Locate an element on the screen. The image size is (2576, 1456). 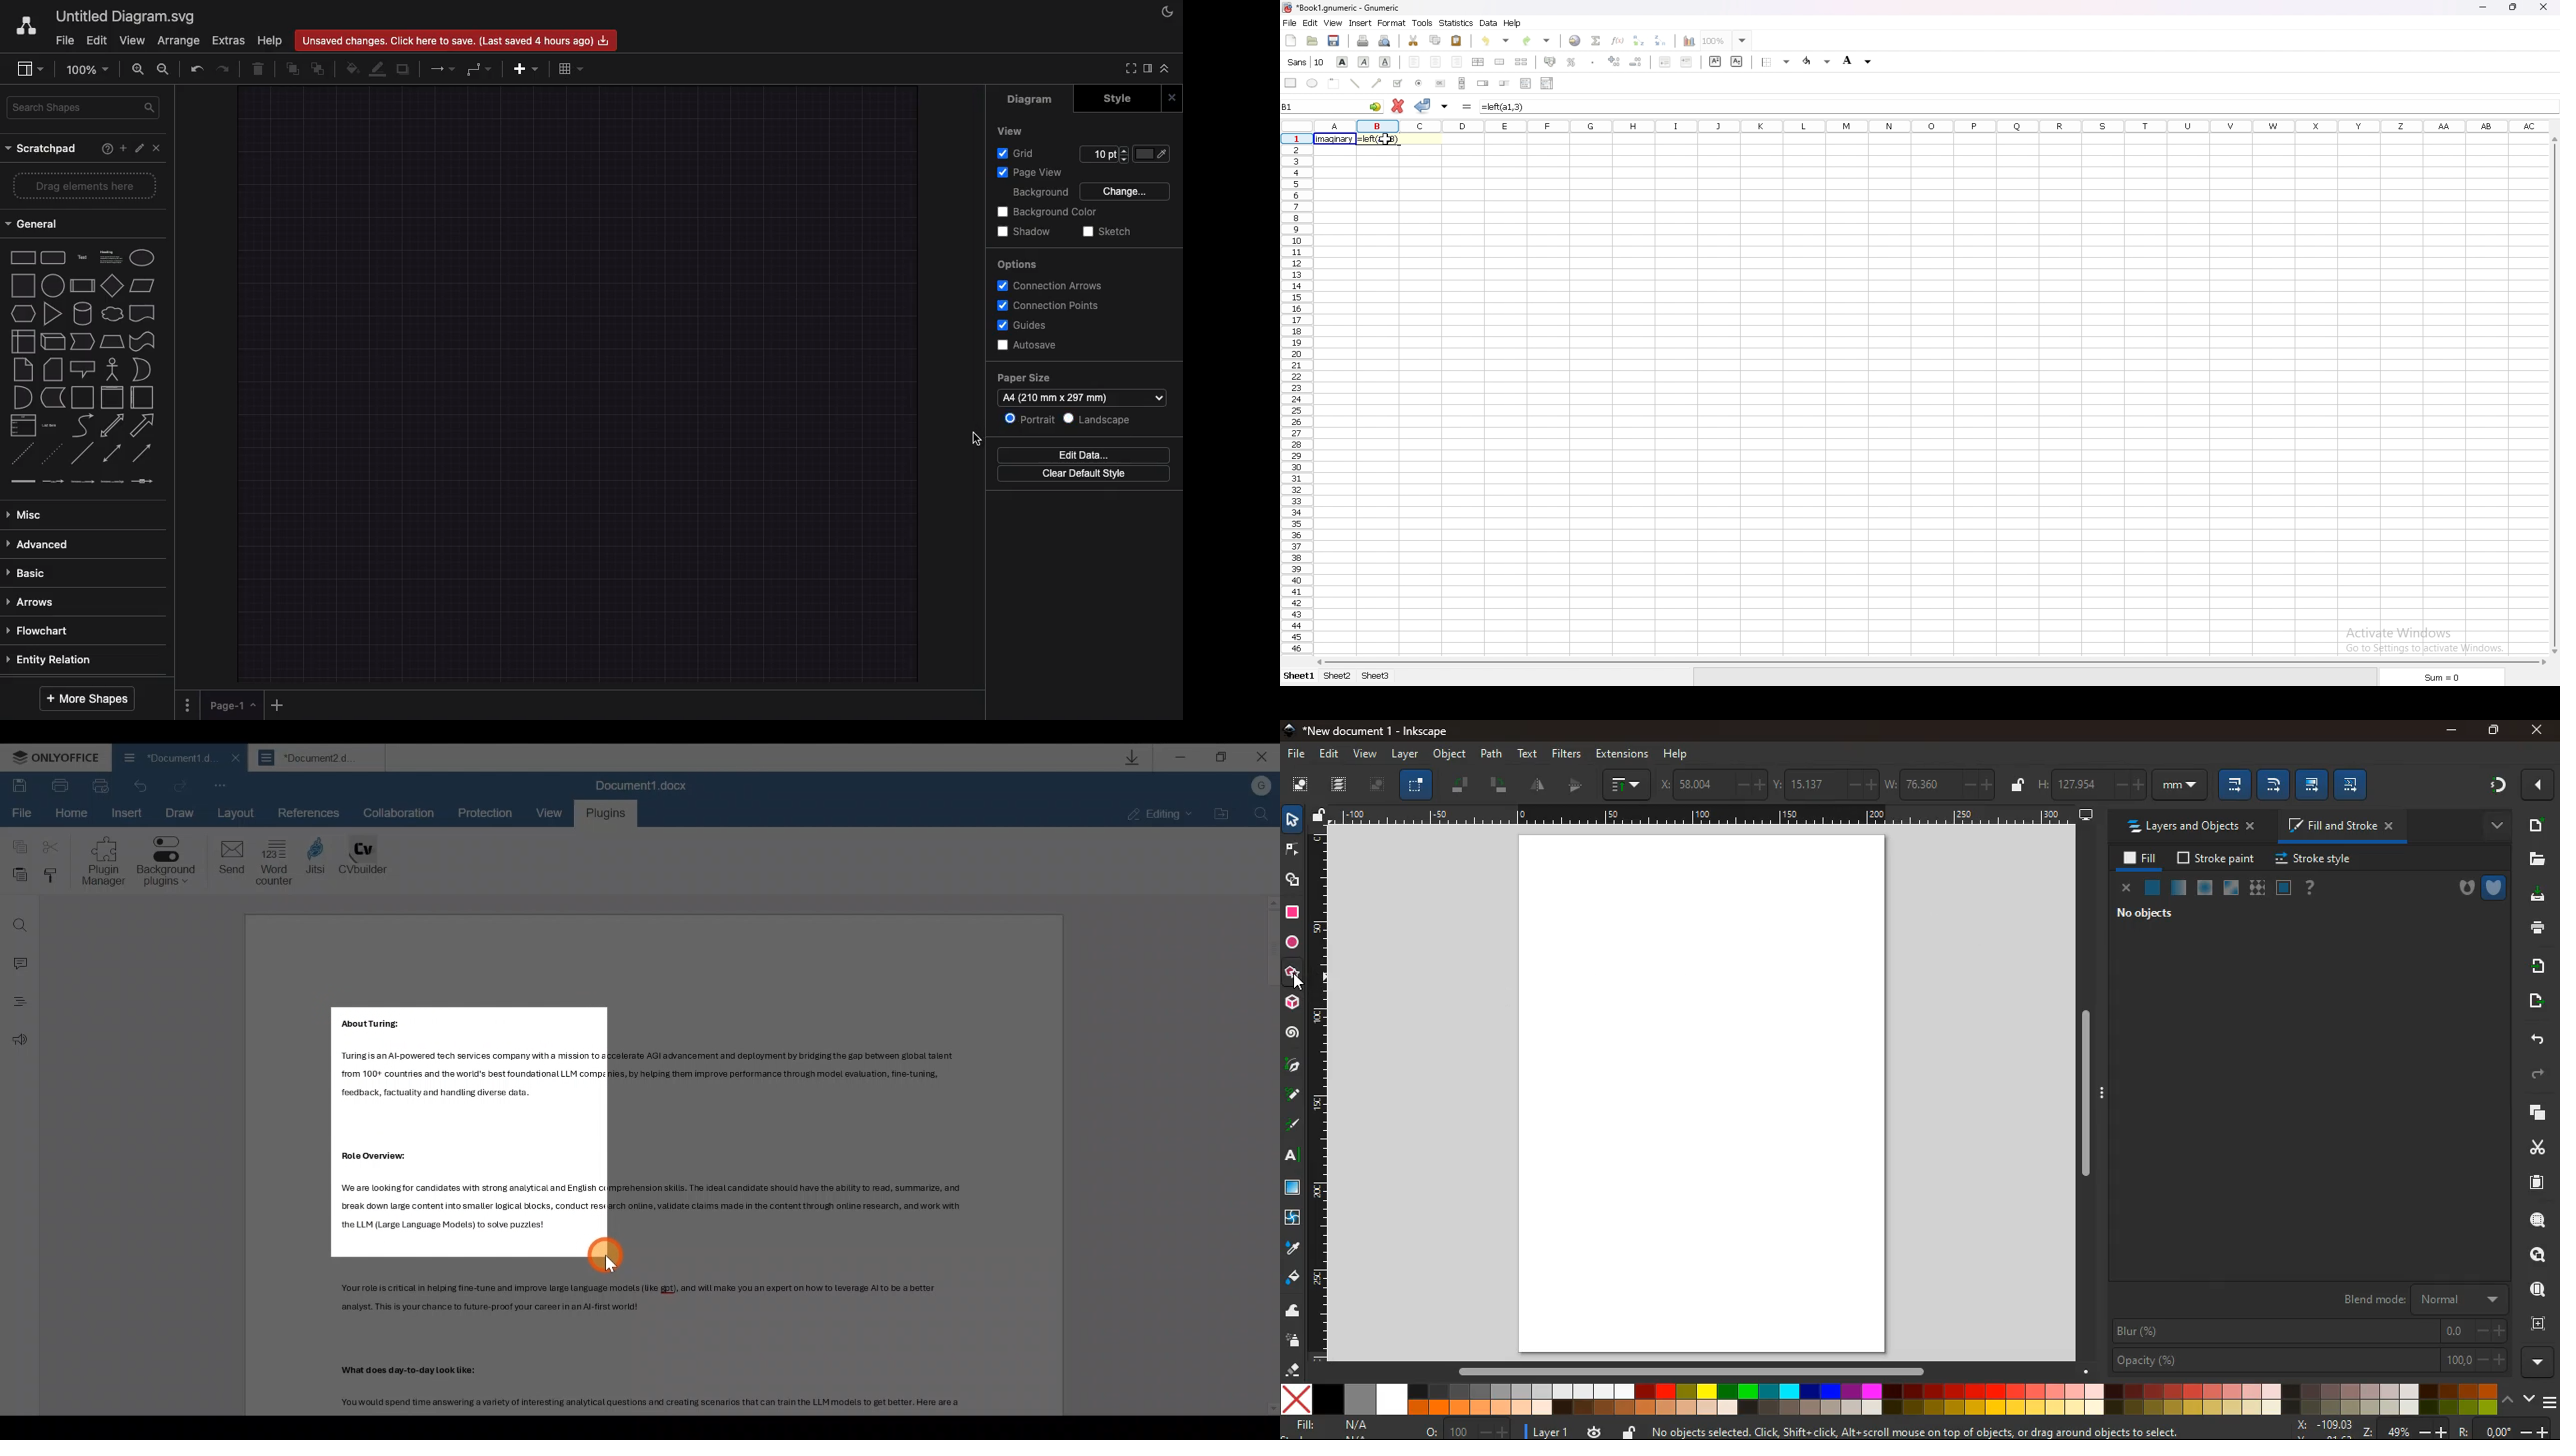
General is located at coordinates (35, 223).